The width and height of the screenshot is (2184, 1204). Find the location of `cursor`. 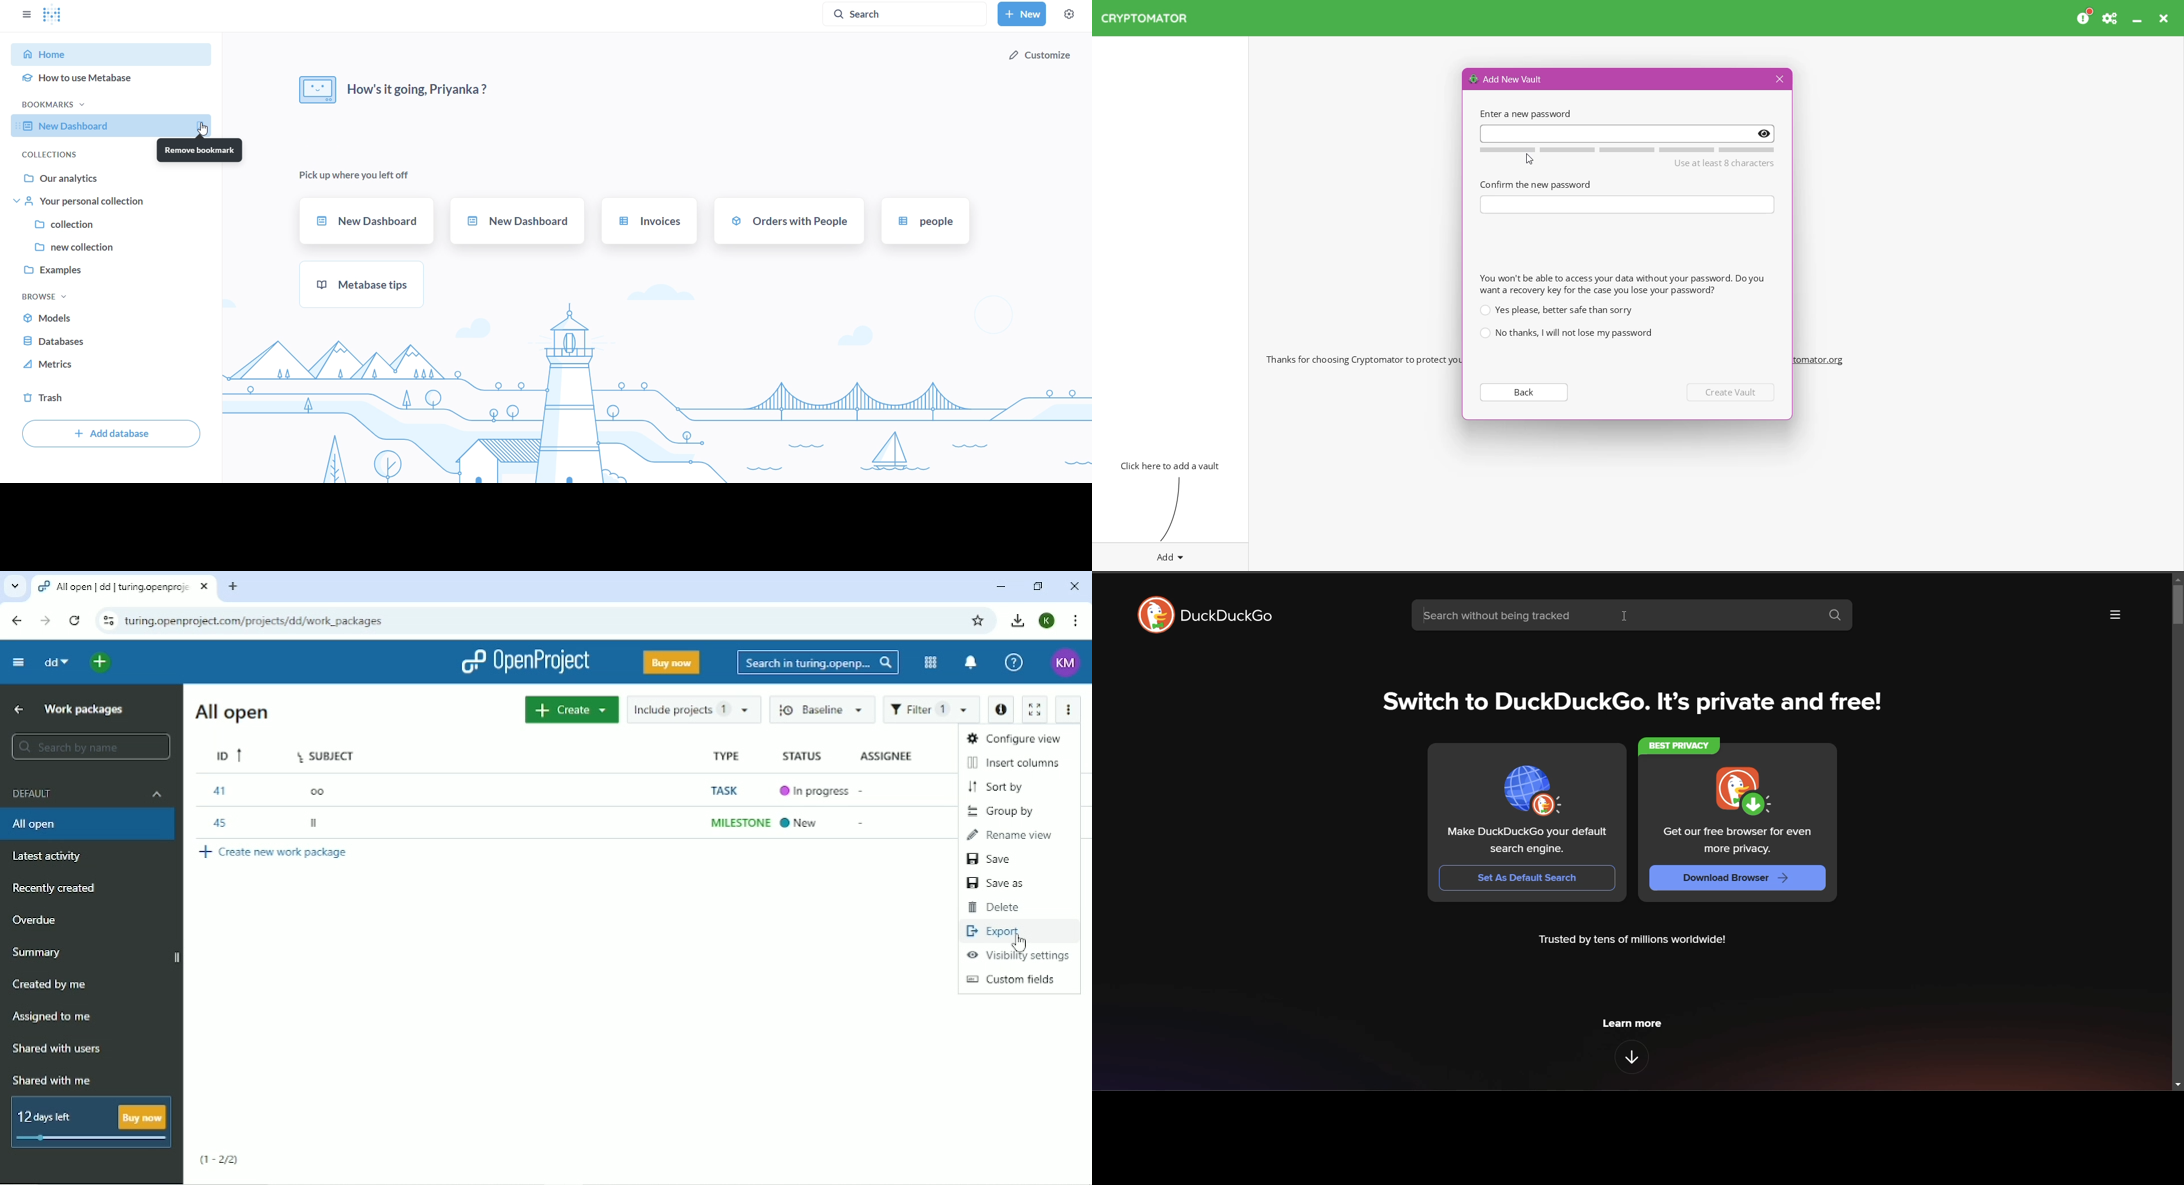

cursor is located at coordinates (206, 129).